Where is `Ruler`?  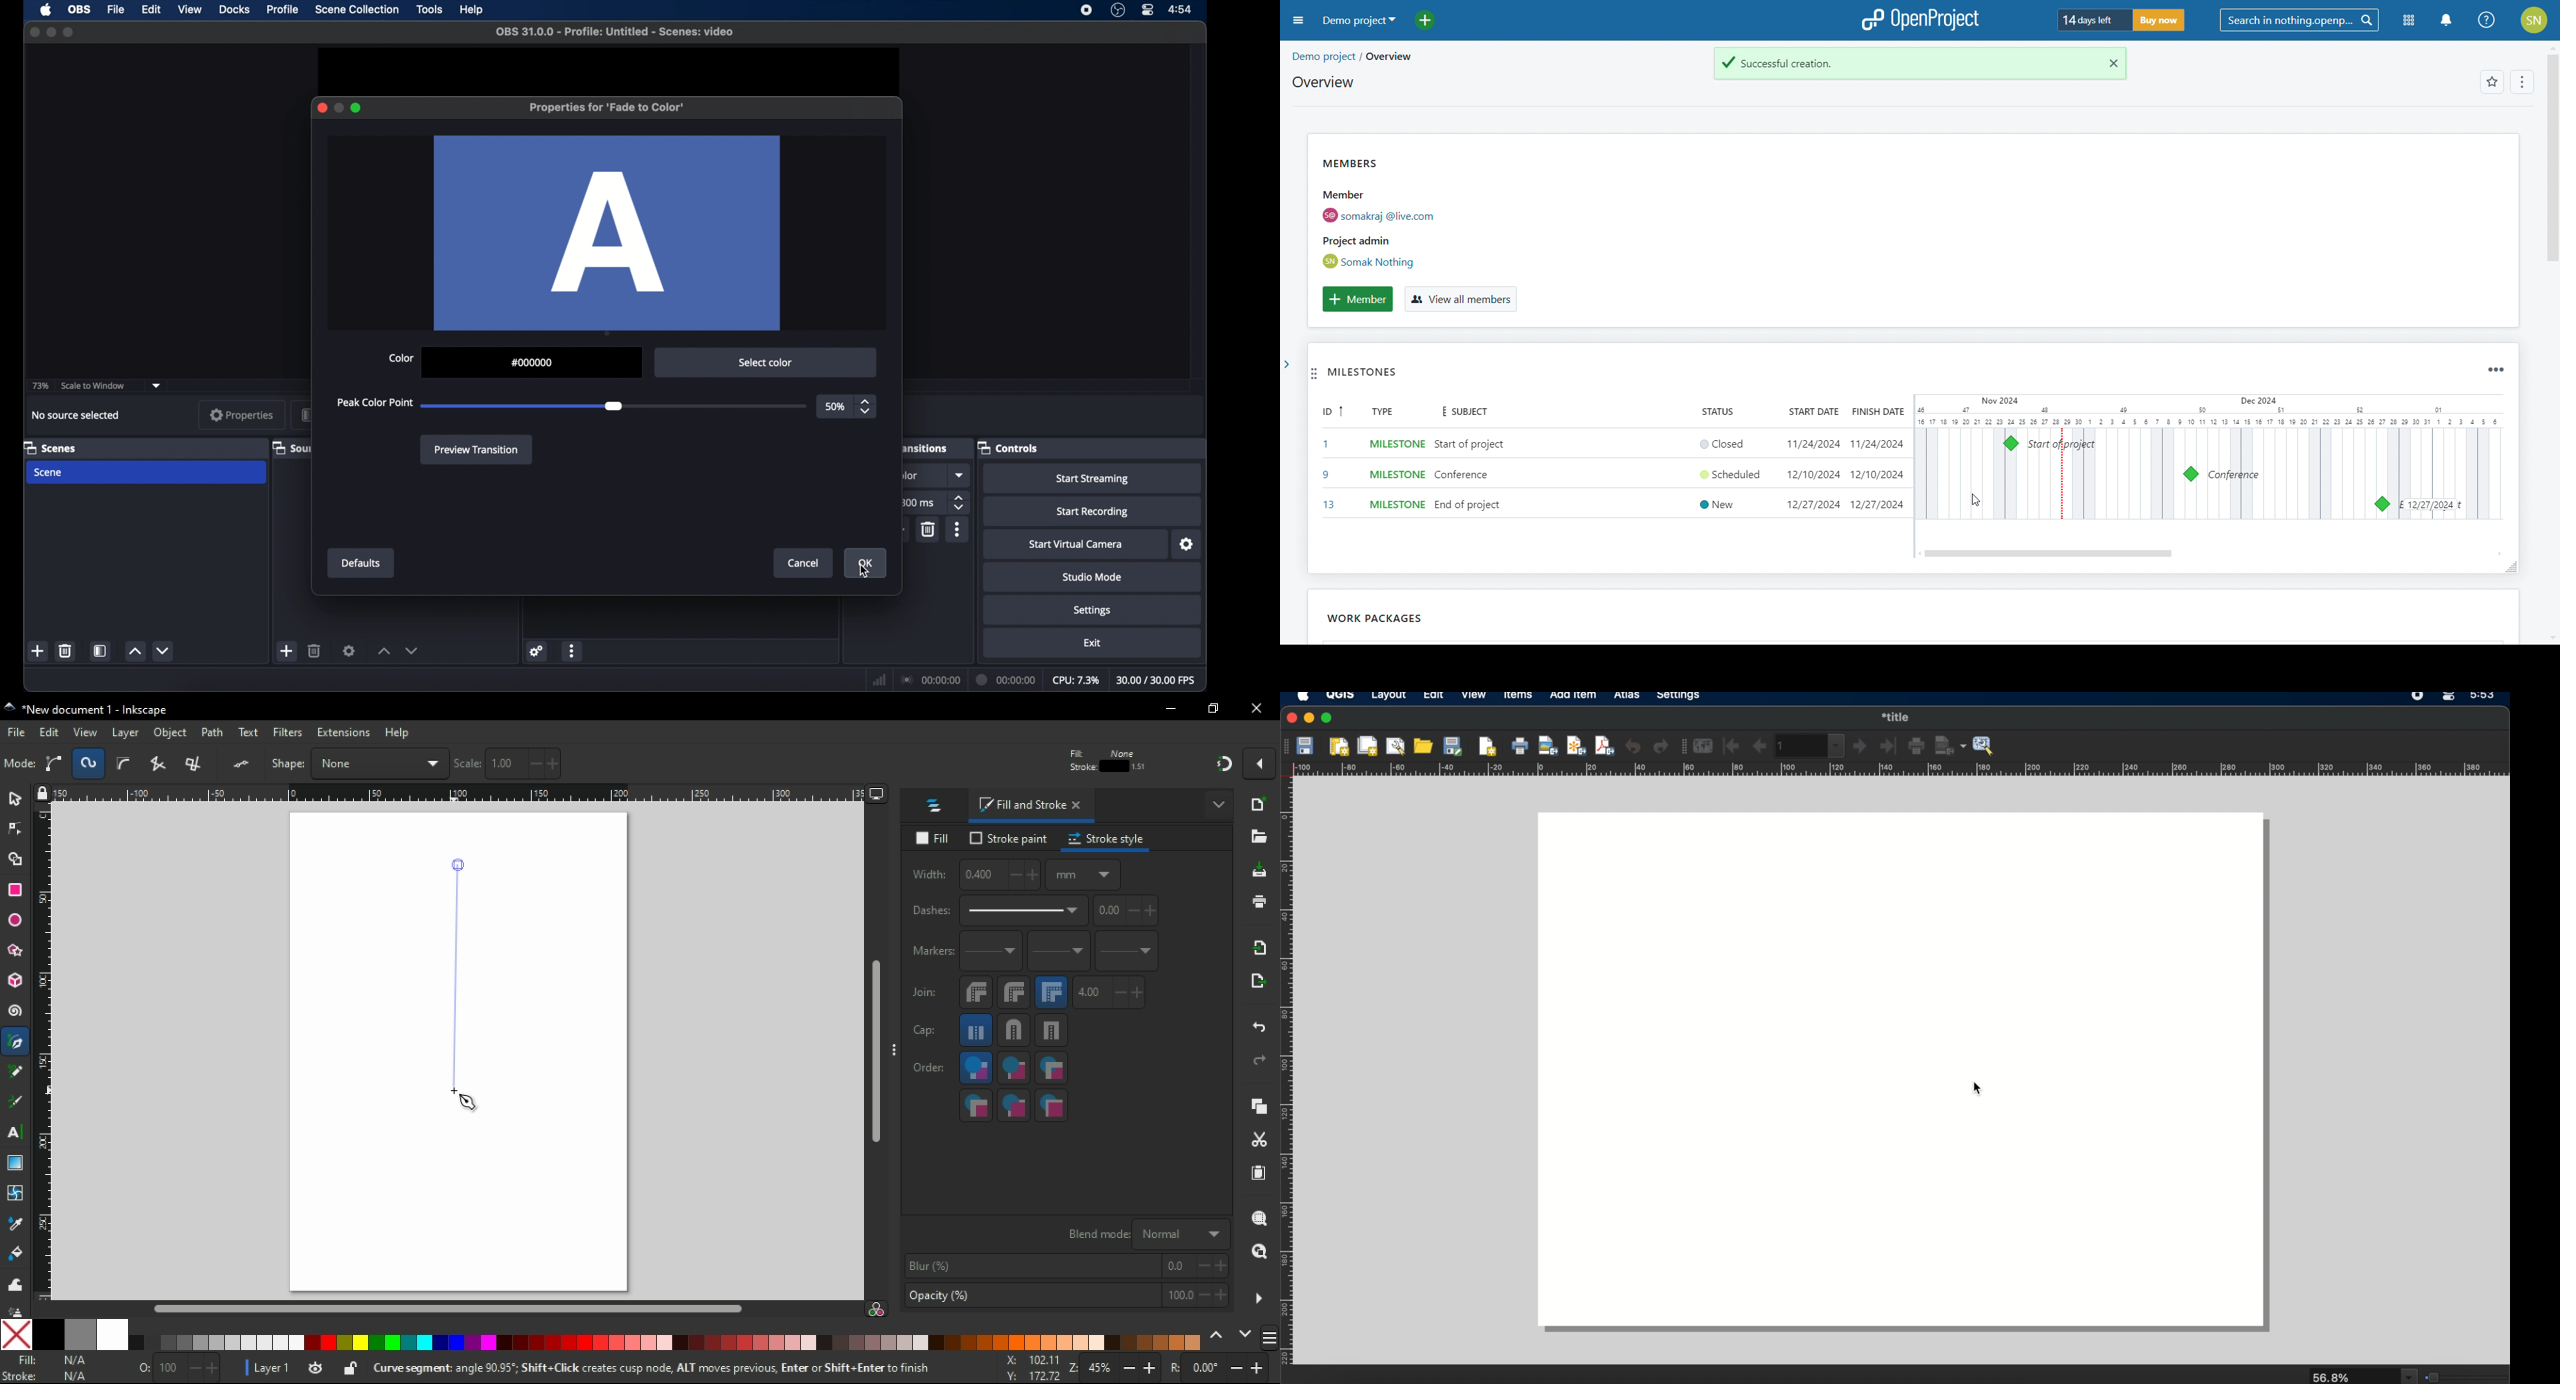
Ruler is located at coordinates (451, 795).